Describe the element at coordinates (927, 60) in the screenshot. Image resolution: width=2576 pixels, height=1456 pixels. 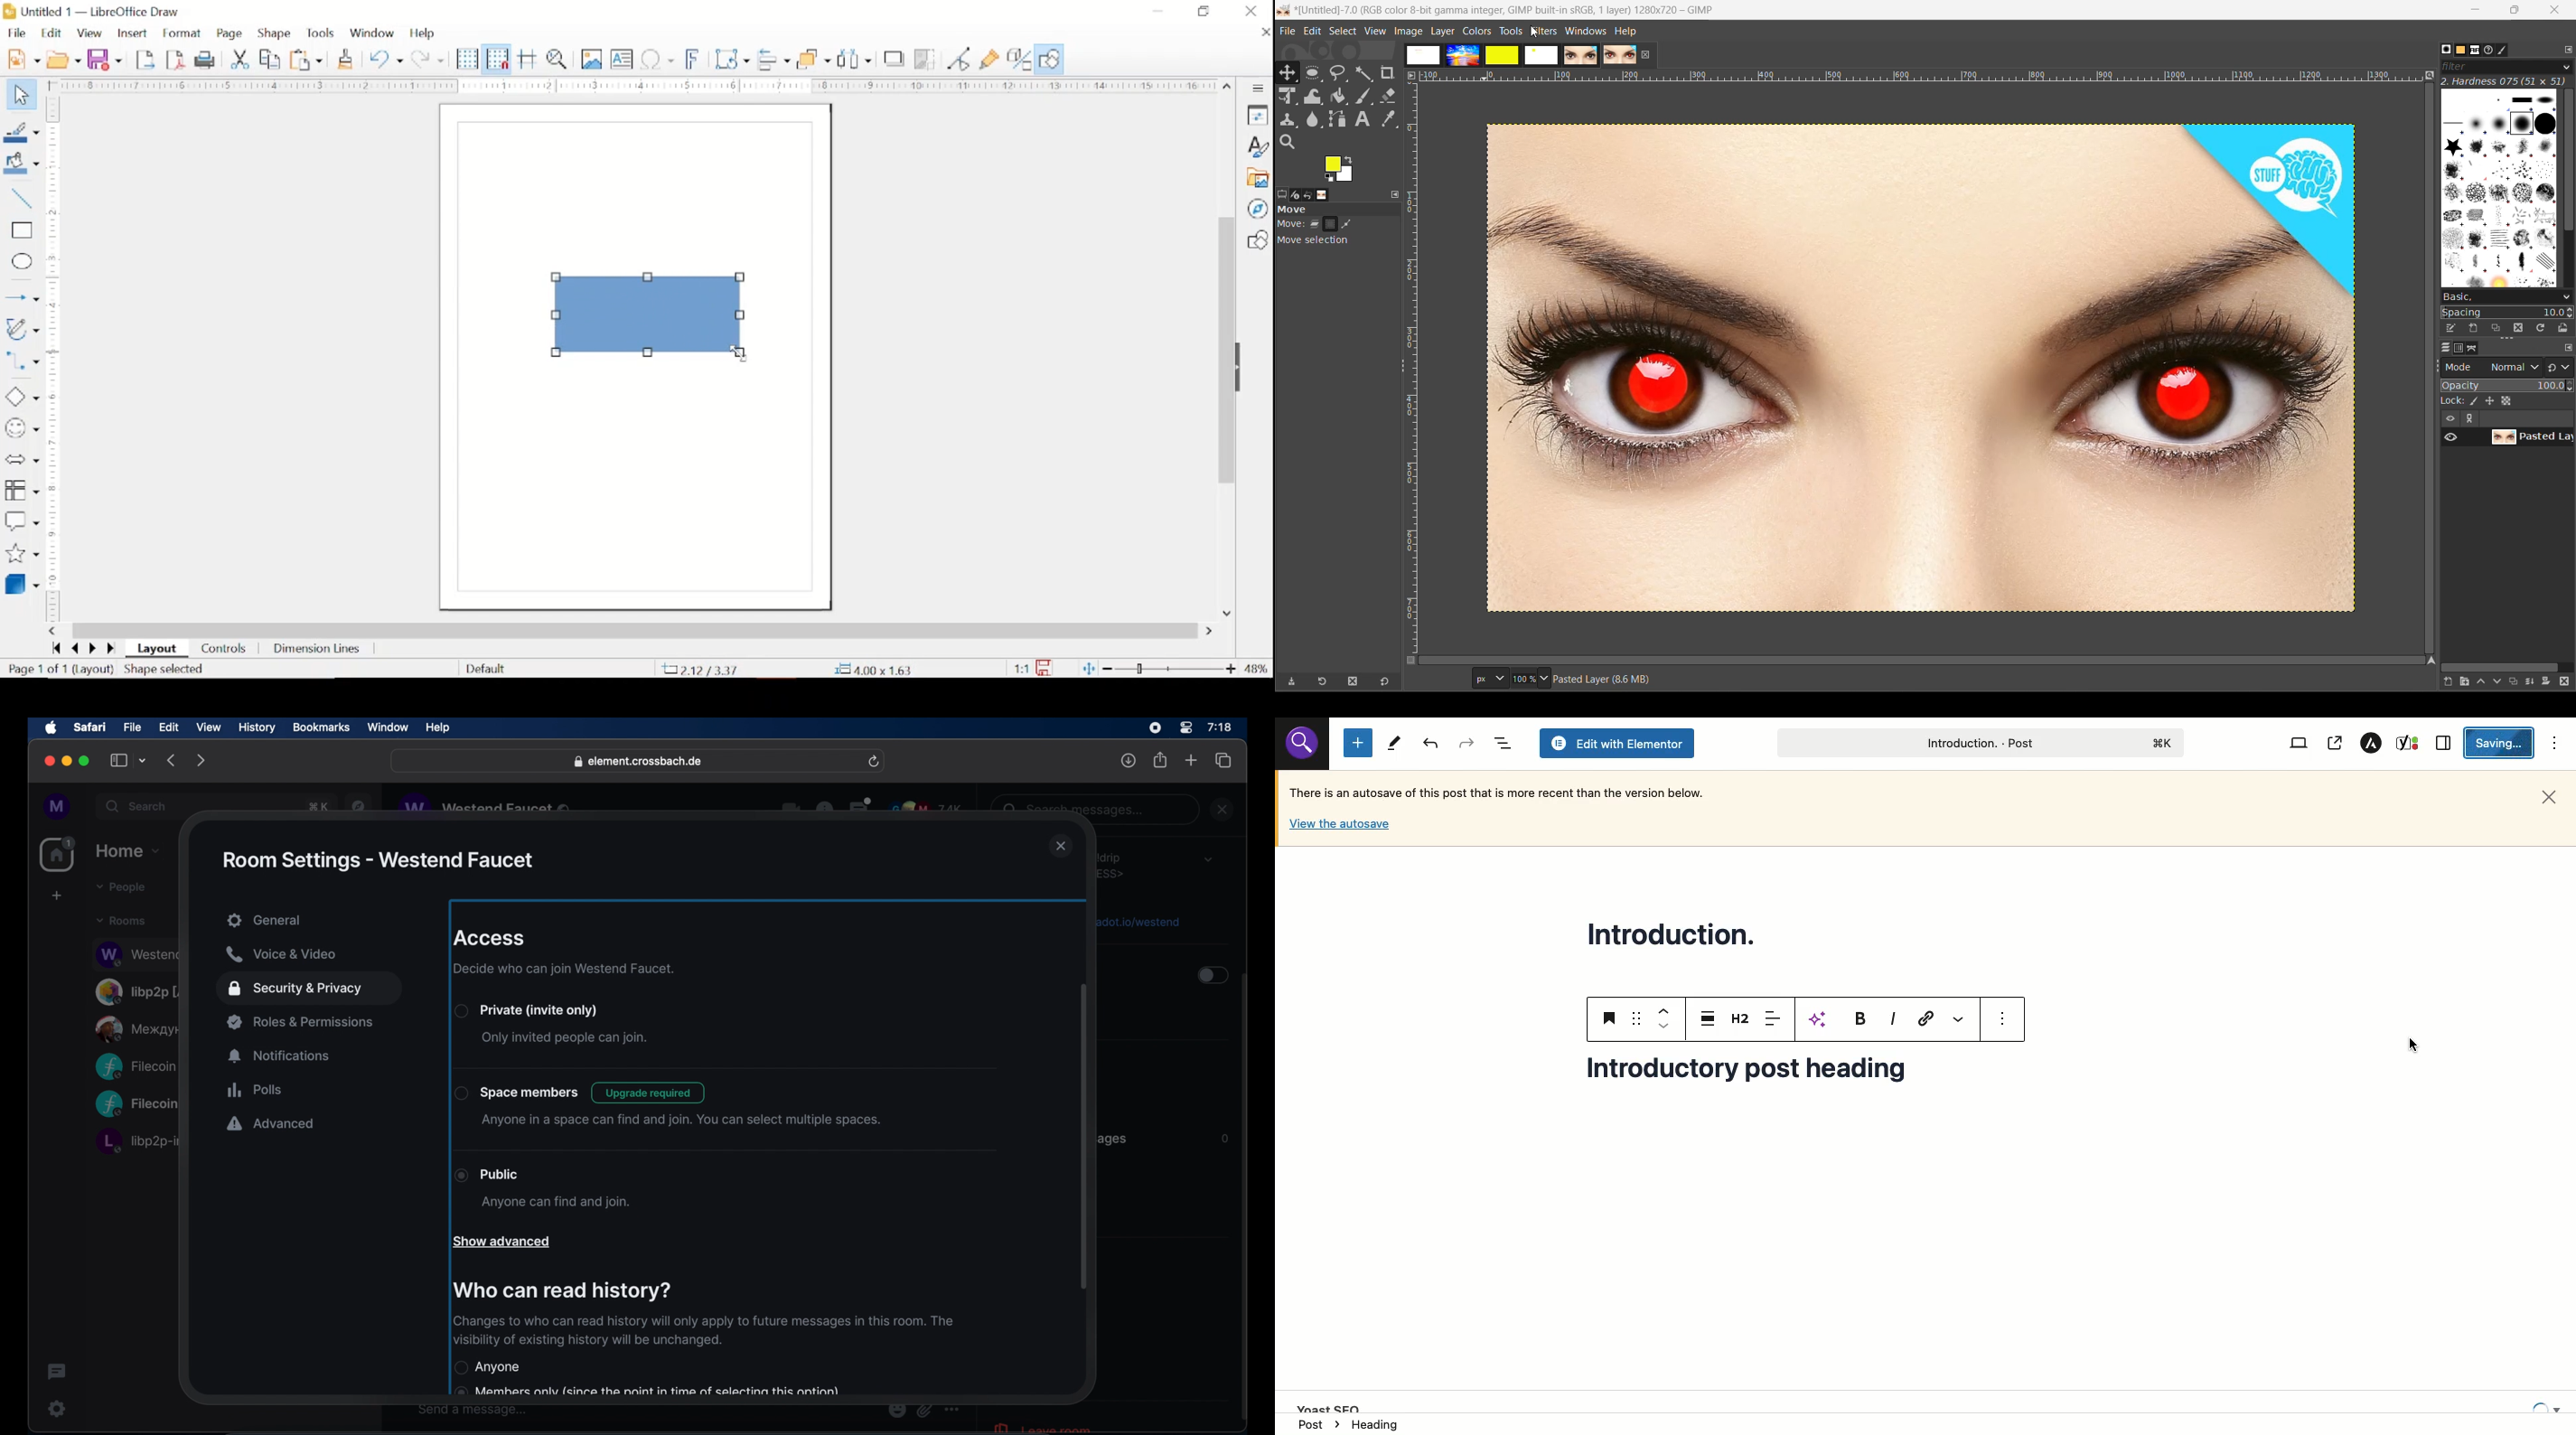
I see `crop image` at that location.